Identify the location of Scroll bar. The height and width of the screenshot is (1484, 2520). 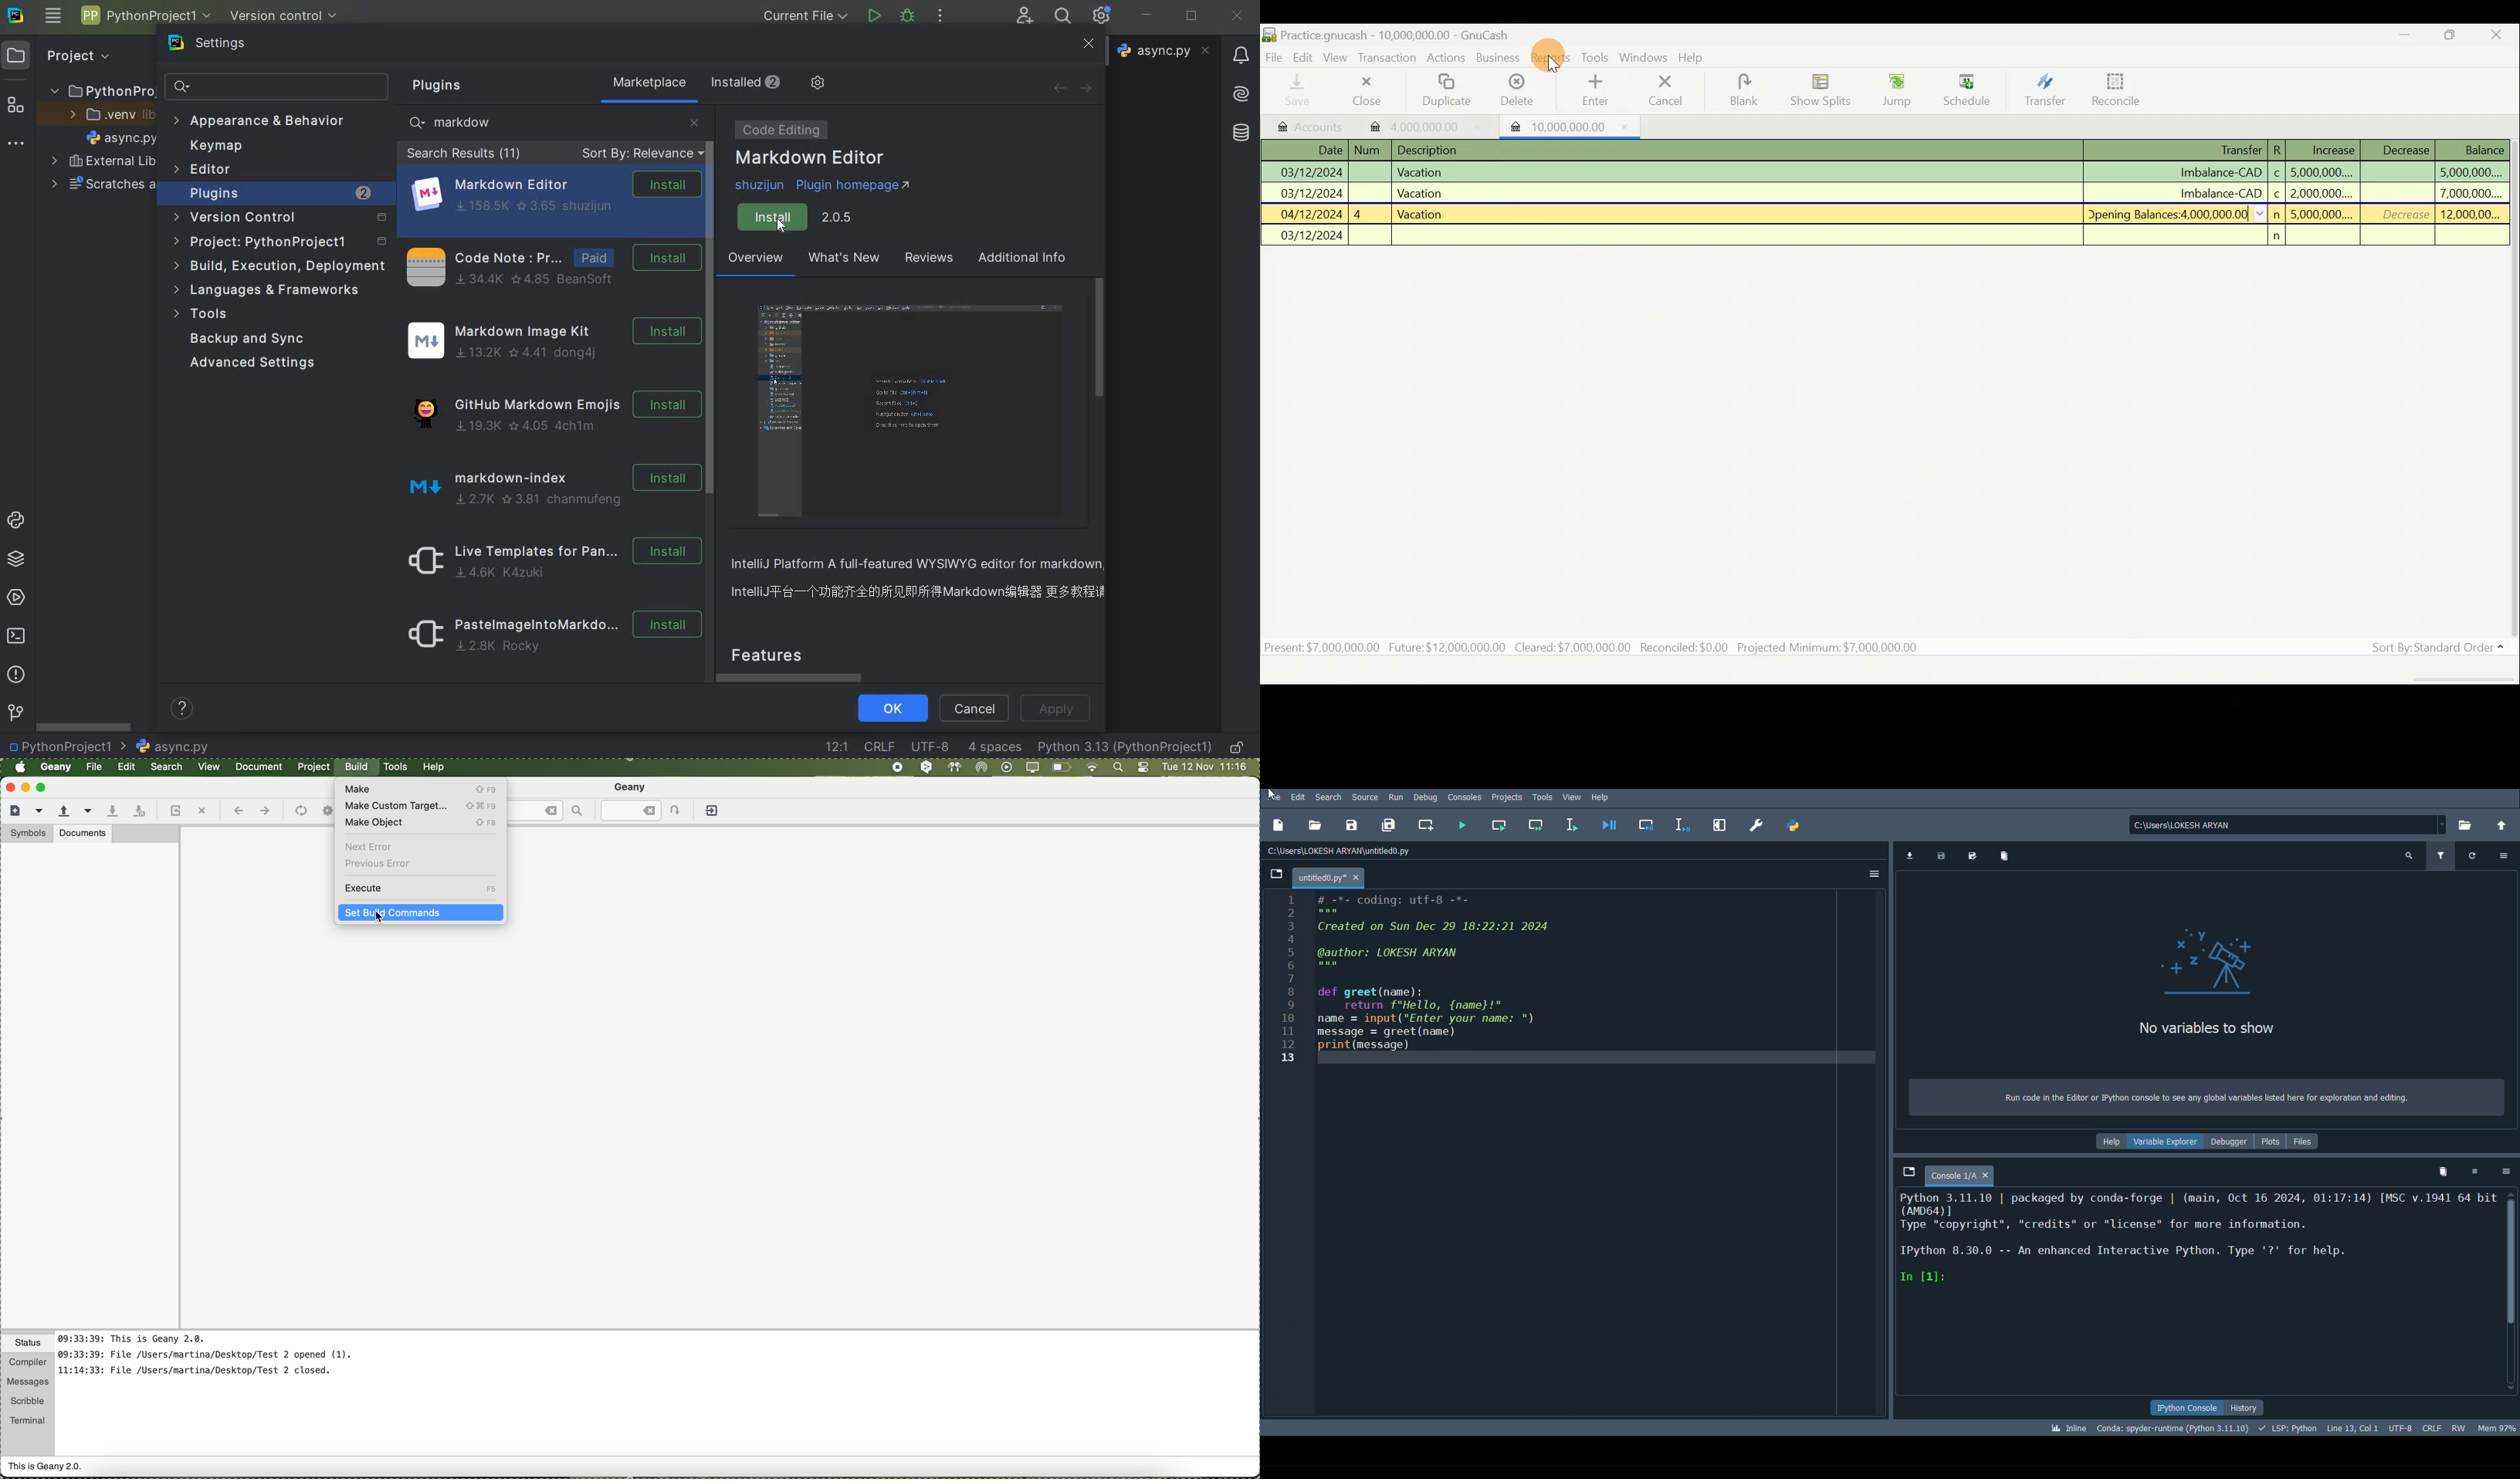
(2512, 370).